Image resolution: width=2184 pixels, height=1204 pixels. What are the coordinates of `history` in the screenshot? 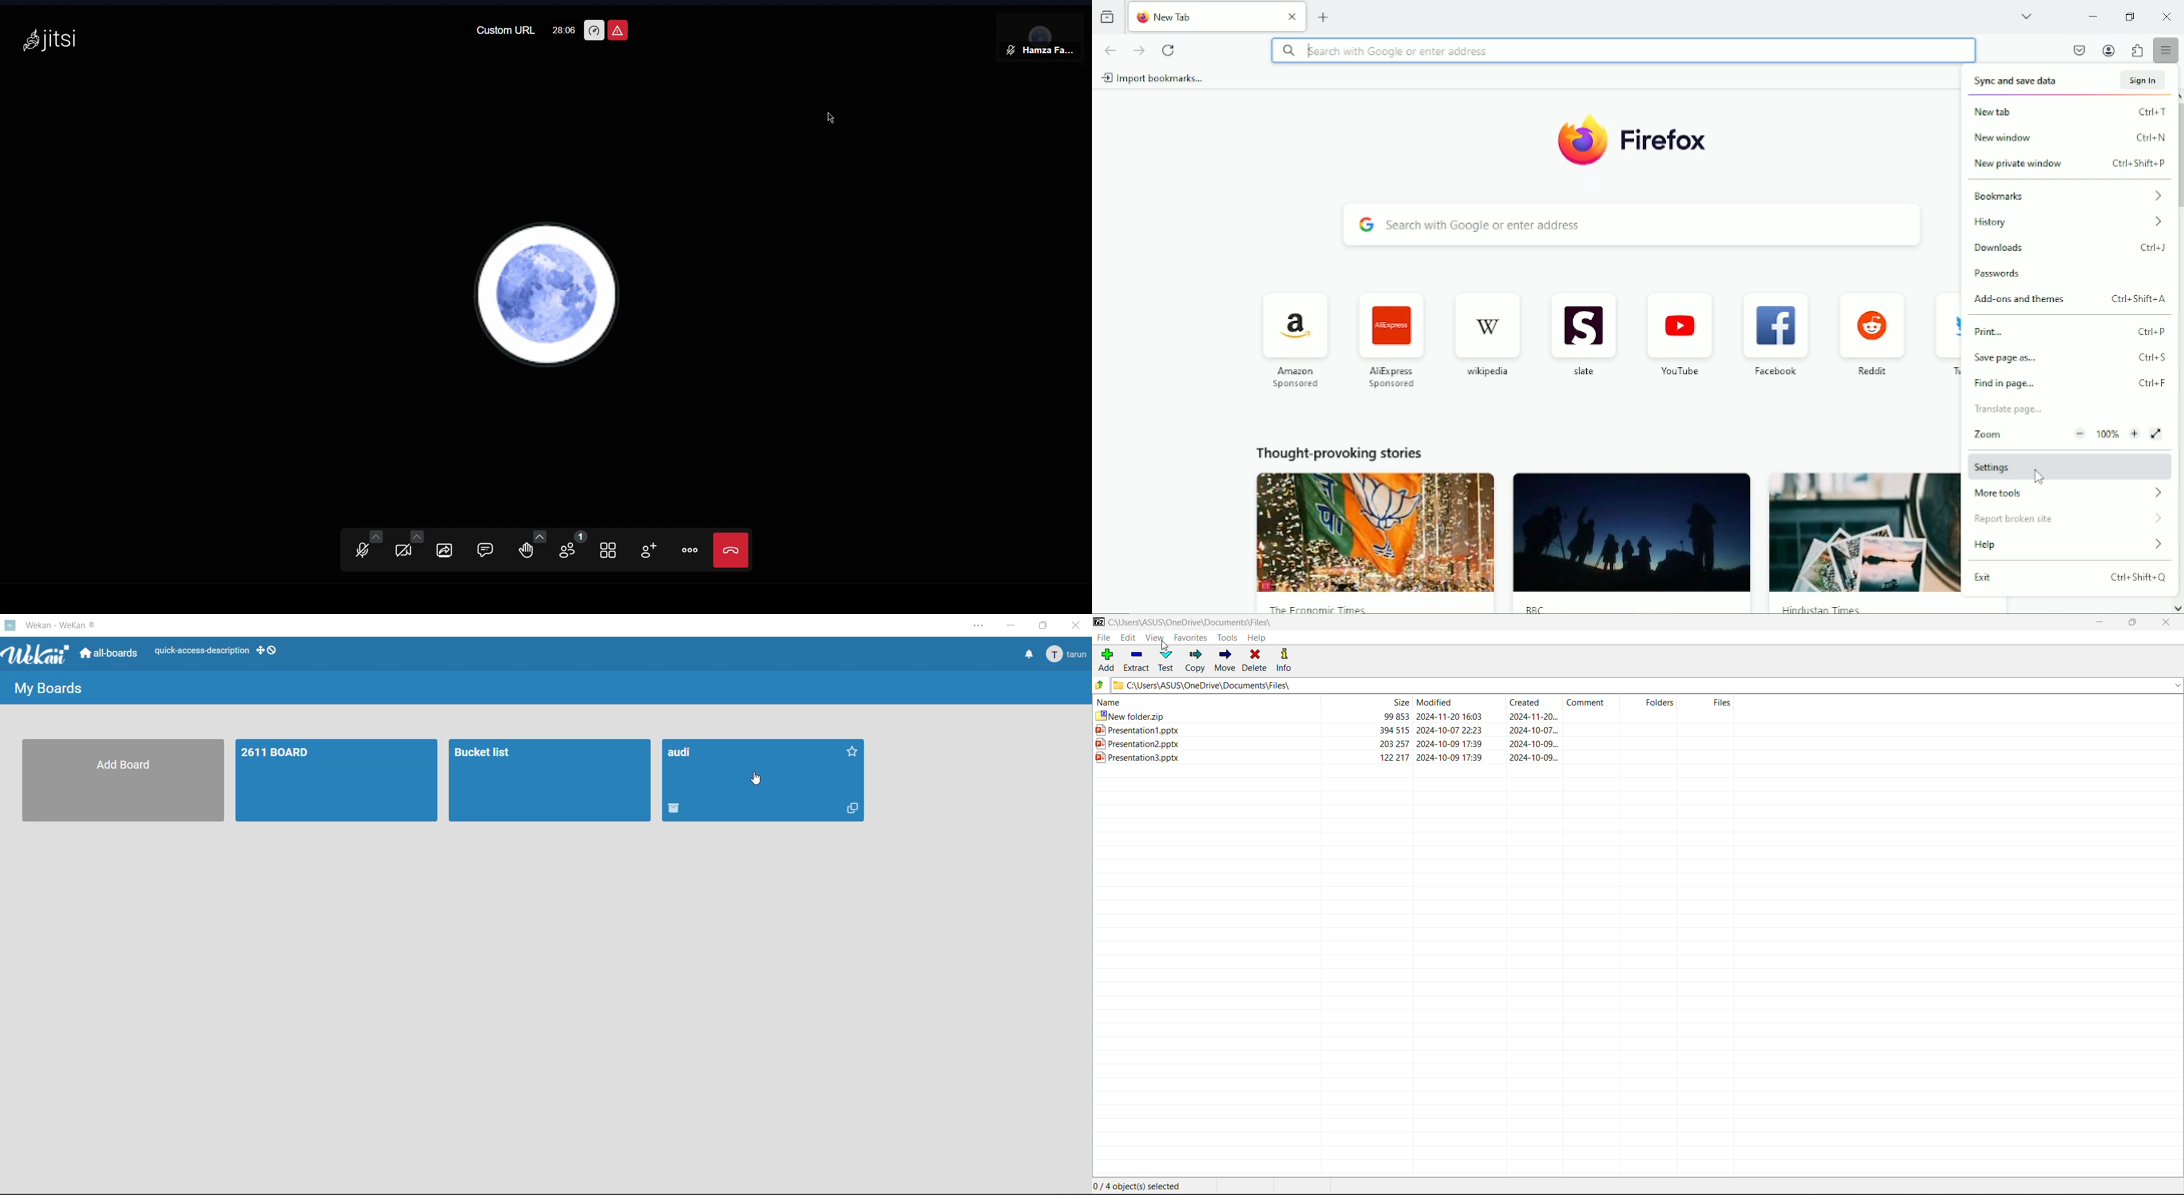 It's located at (2073, 222).